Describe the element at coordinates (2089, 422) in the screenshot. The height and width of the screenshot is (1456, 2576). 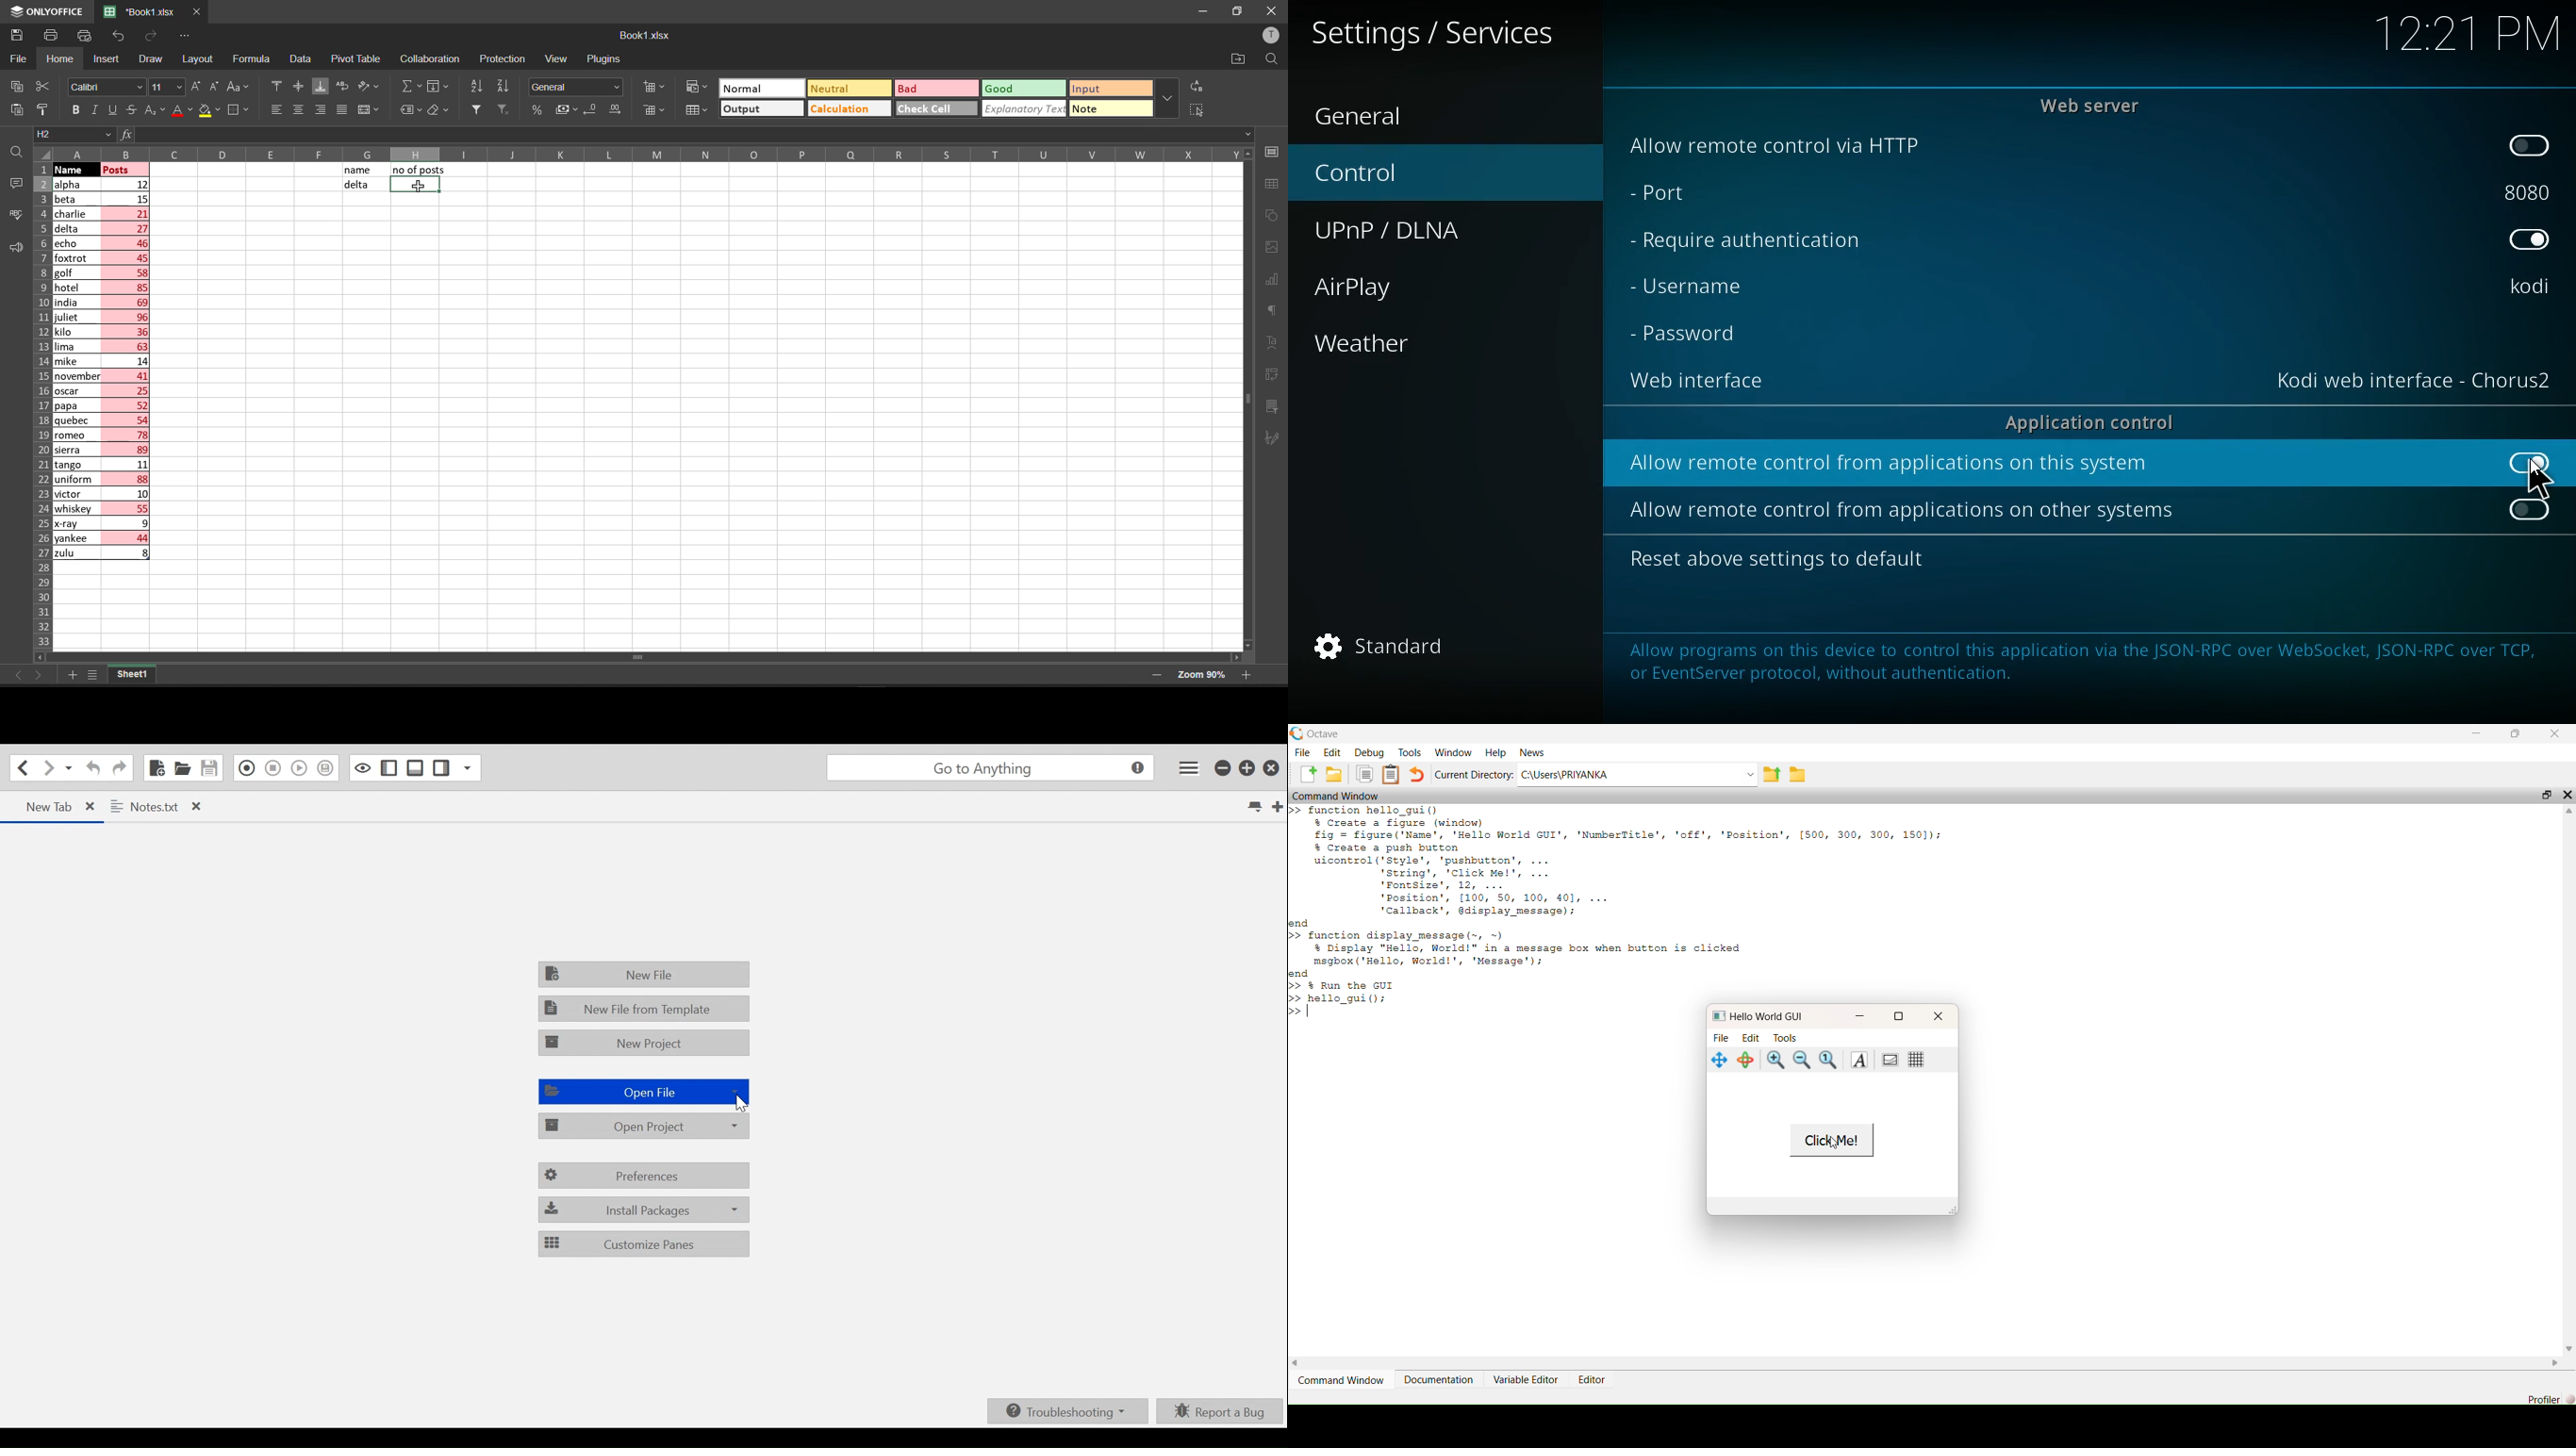
I see `application control` at that location.